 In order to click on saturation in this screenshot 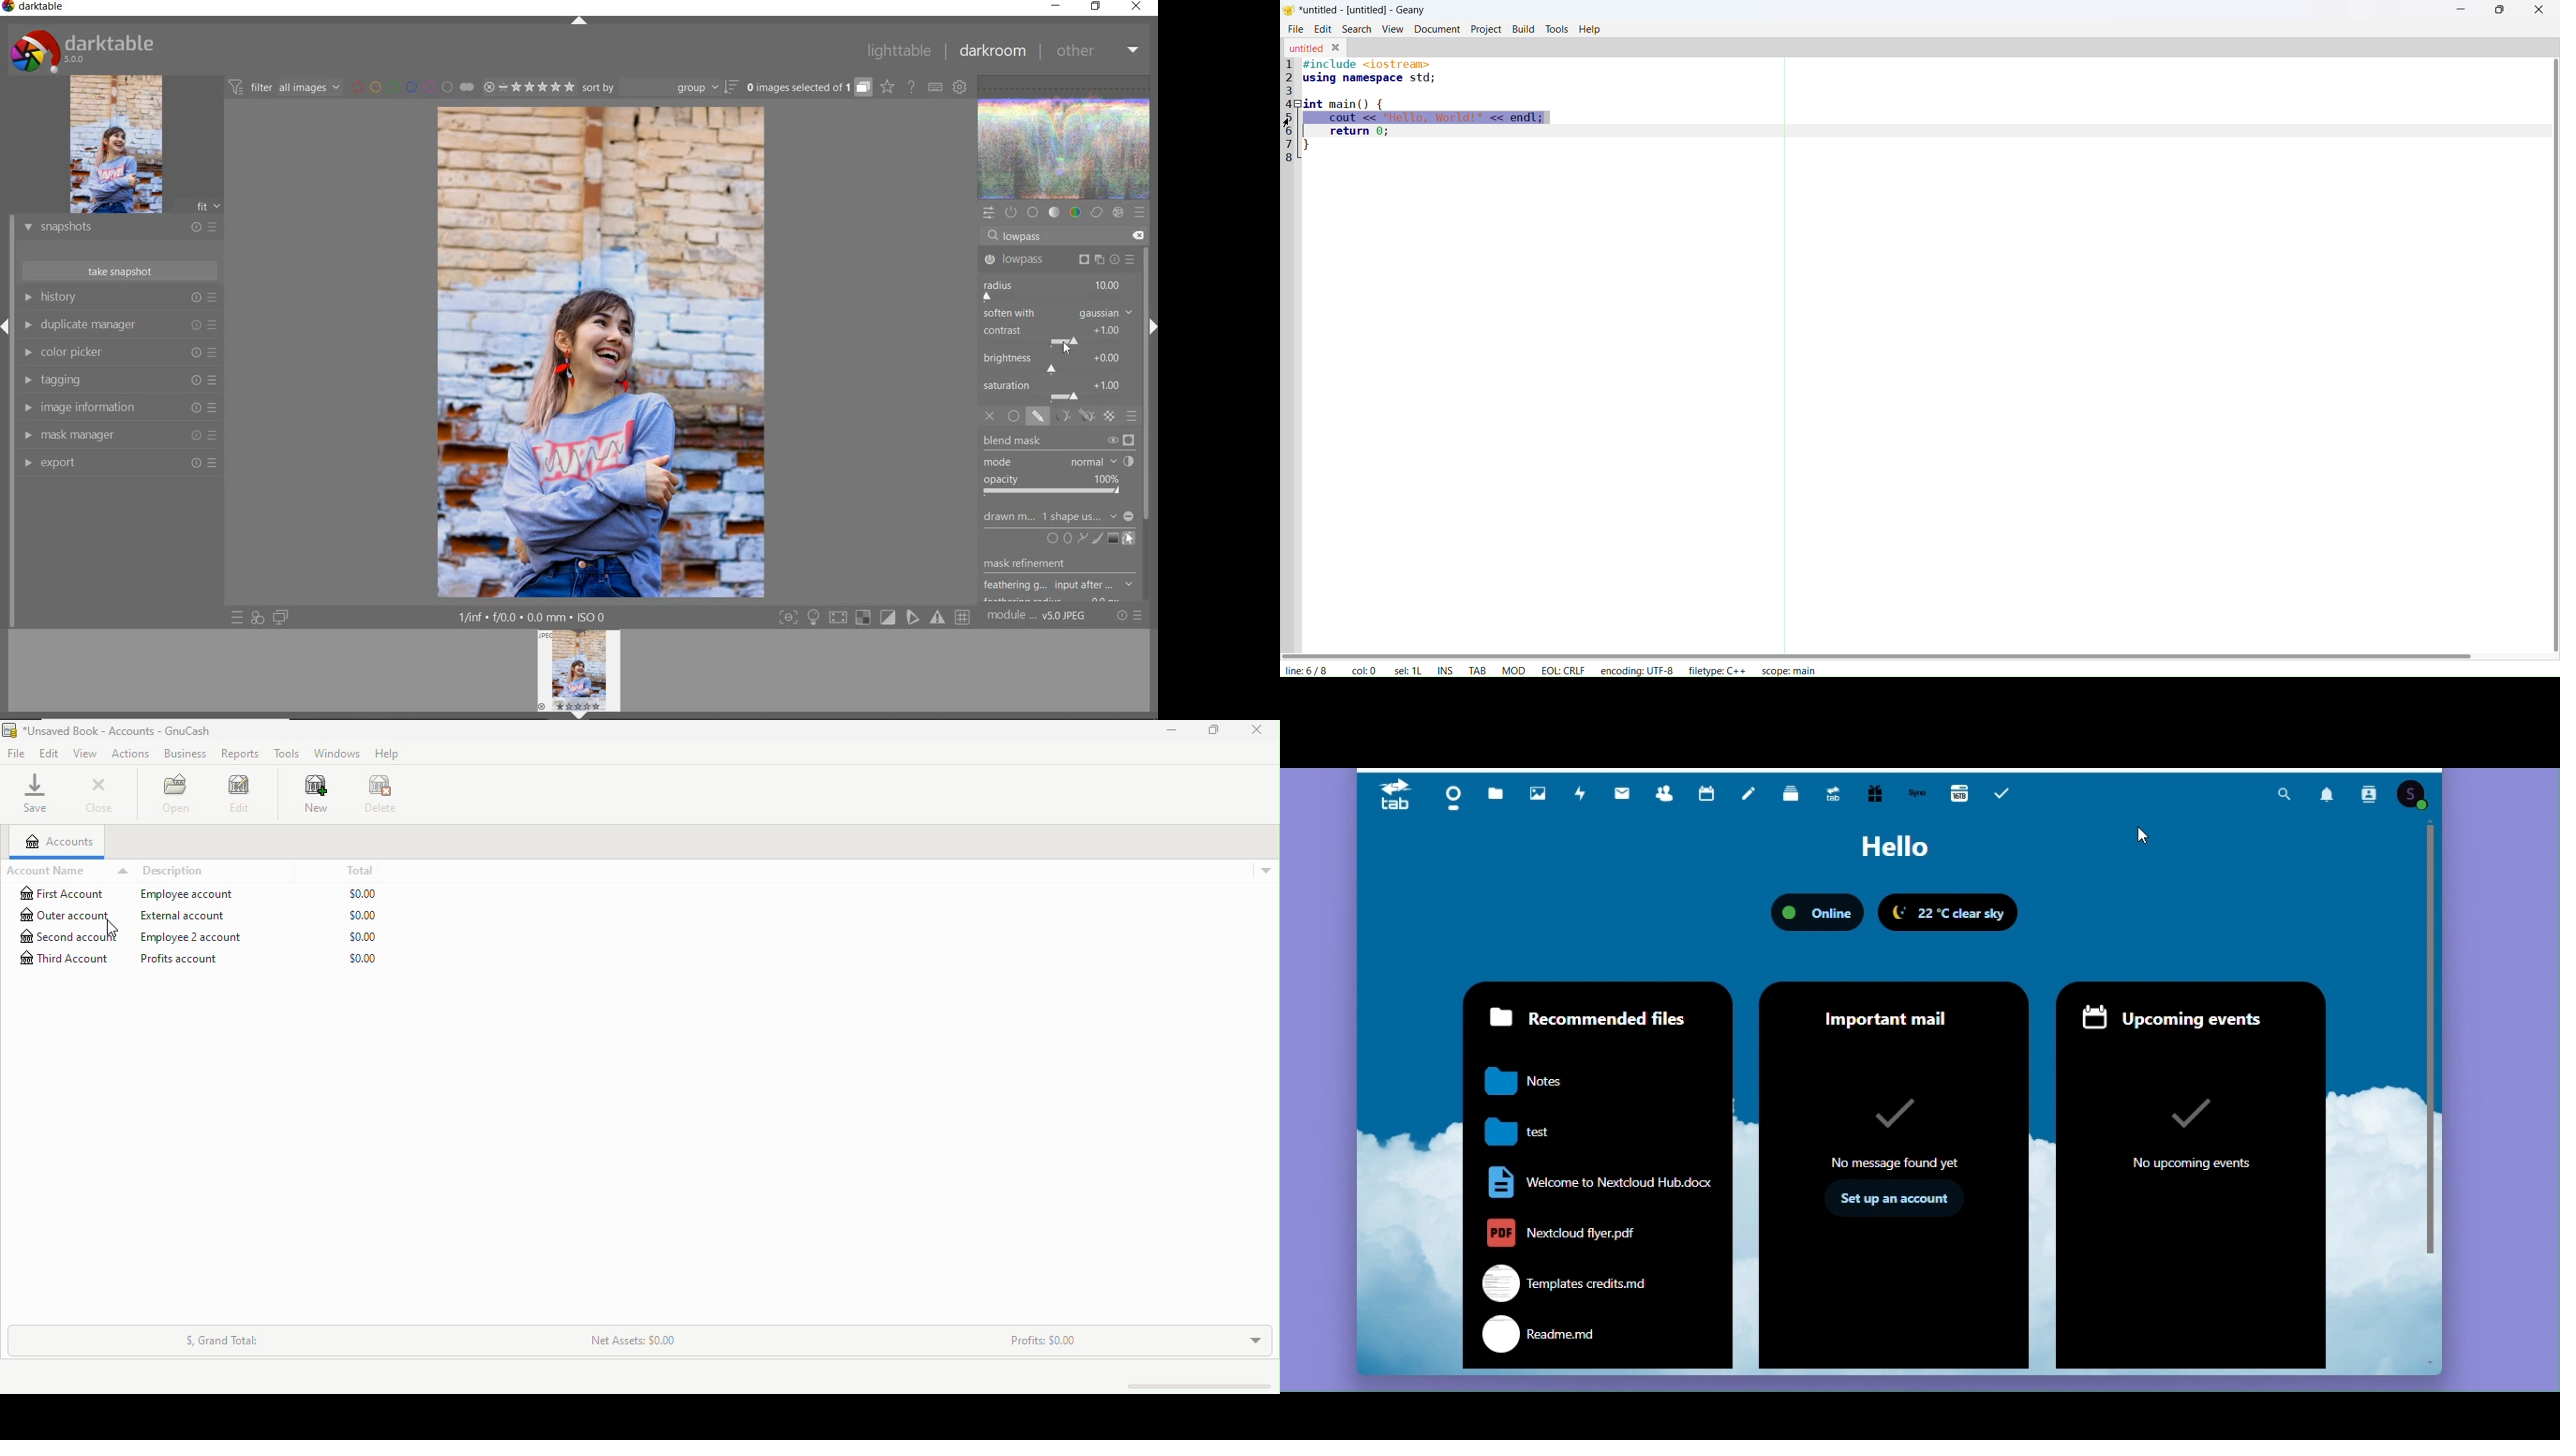, I will do `click(1057, 390)`.